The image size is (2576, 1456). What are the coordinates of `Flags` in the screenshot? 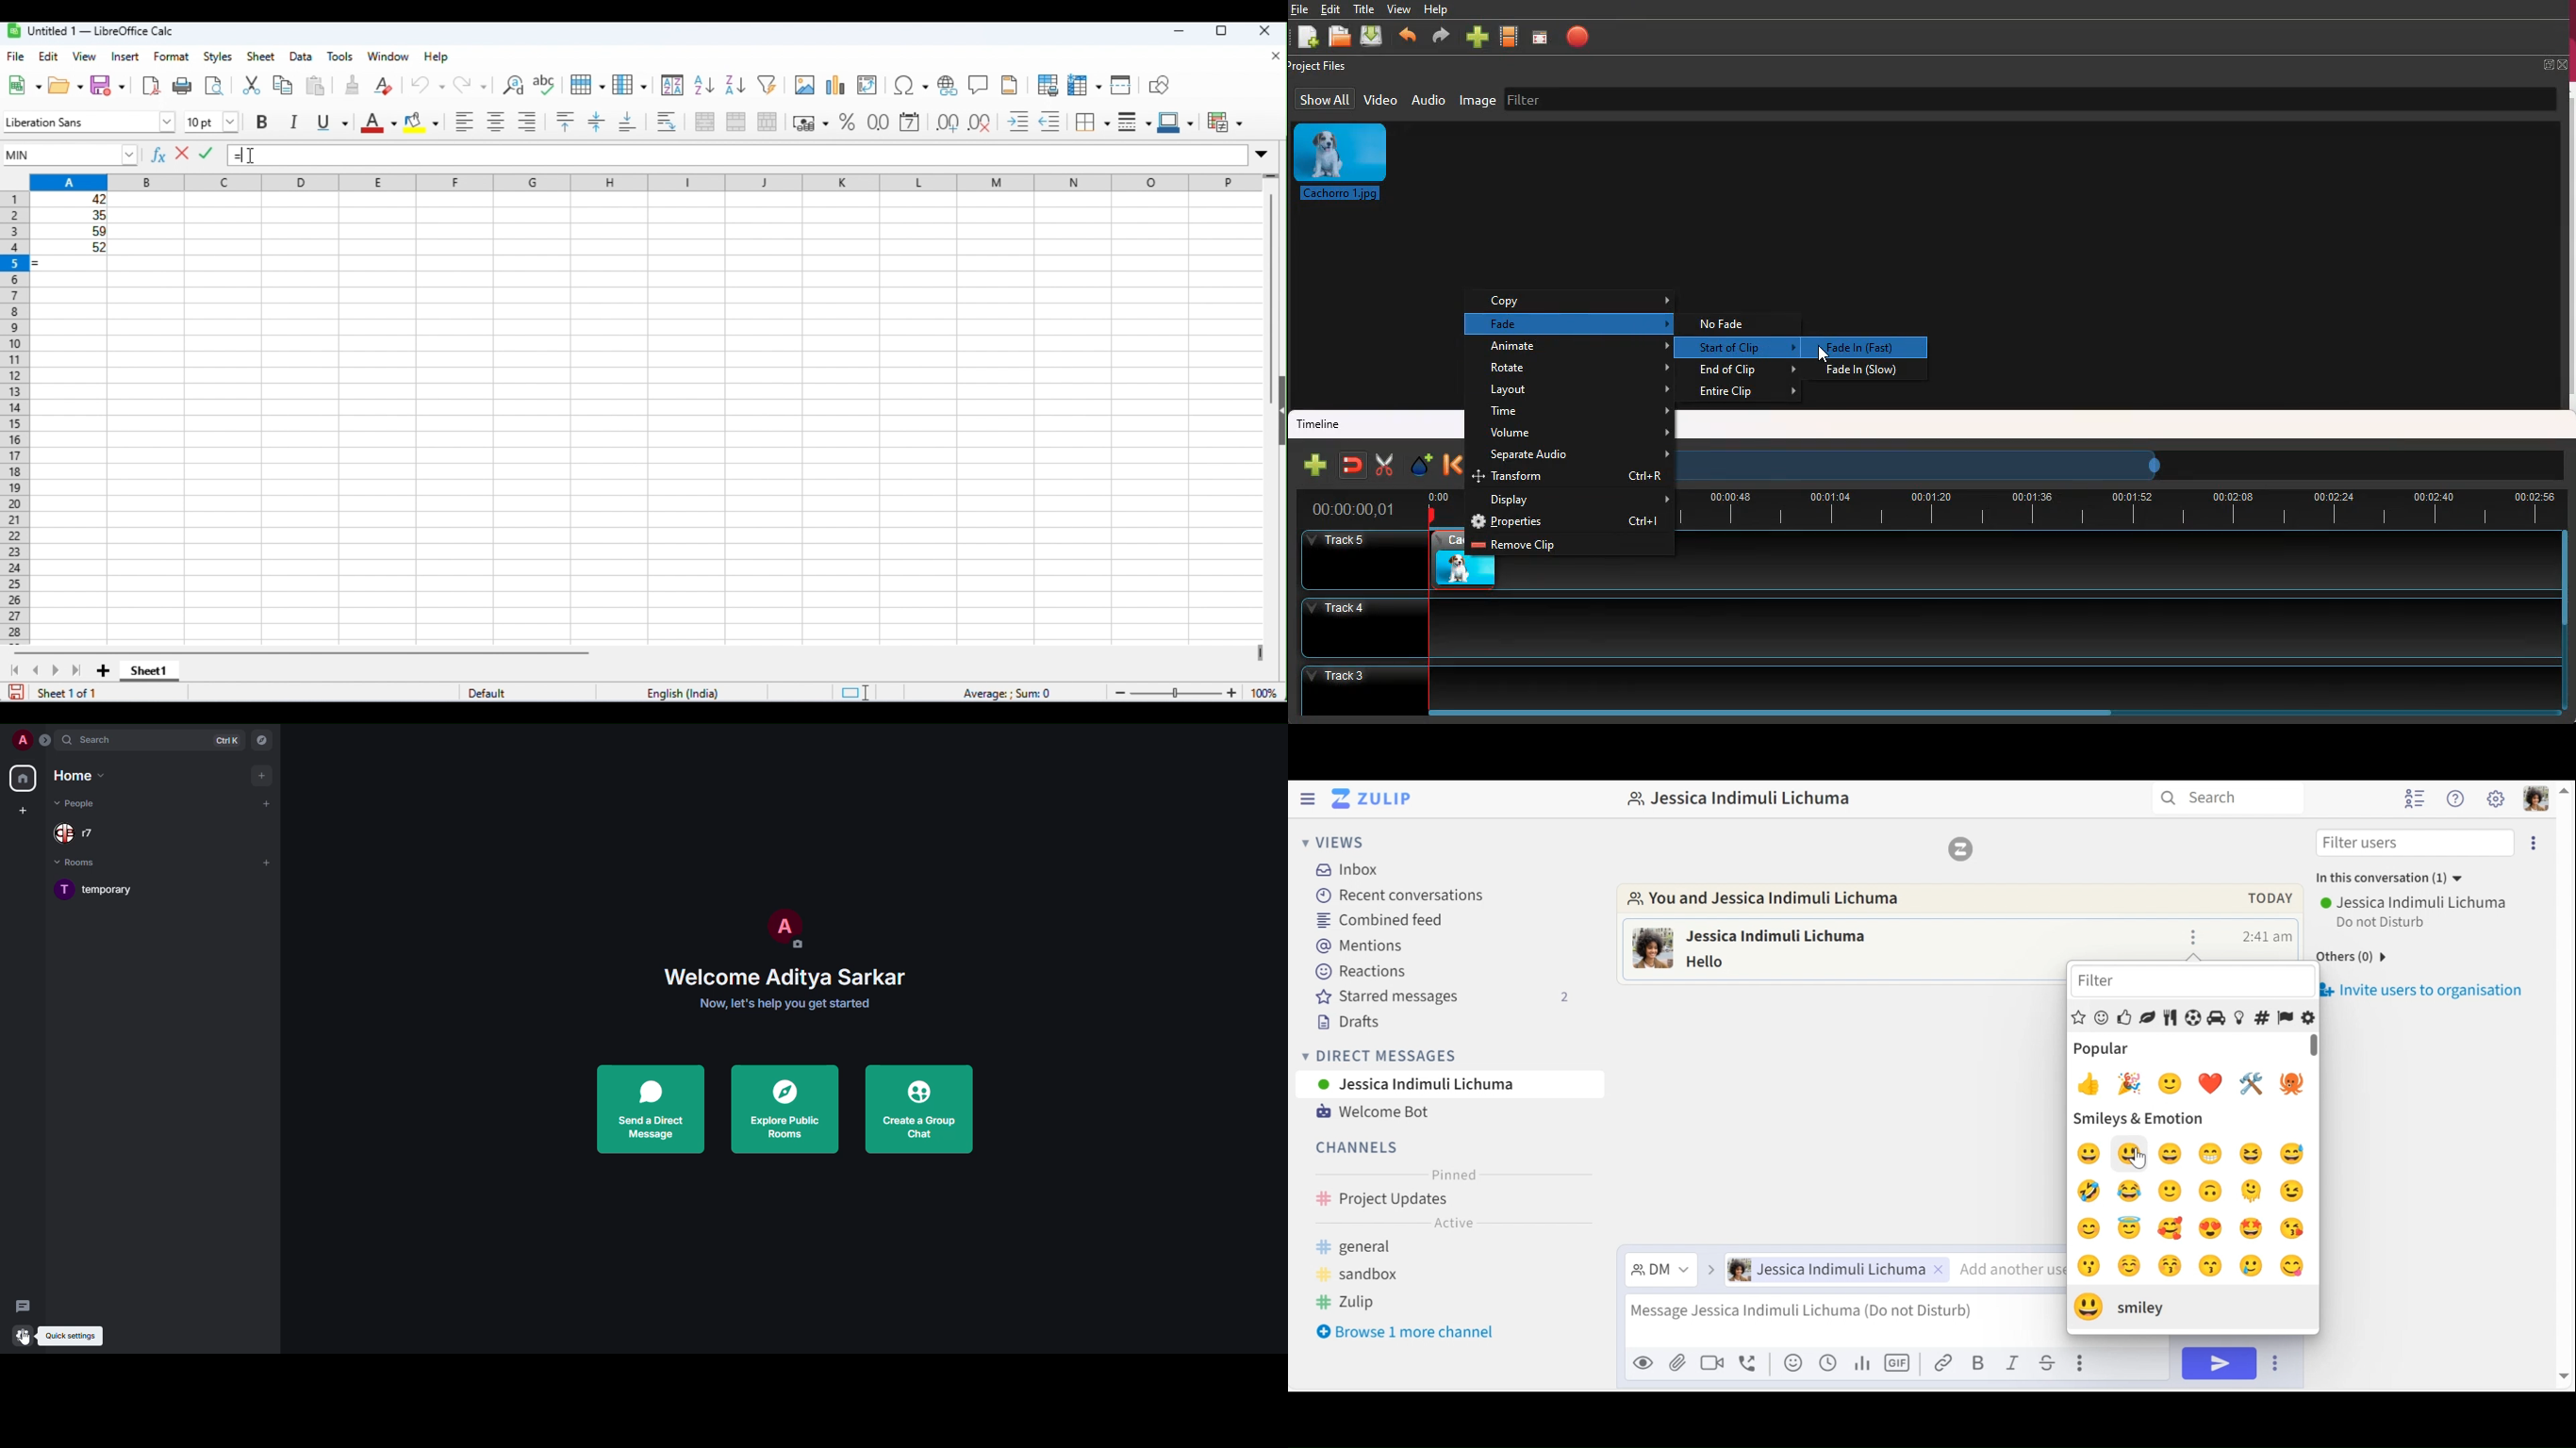 It's located at (2285, 1018).